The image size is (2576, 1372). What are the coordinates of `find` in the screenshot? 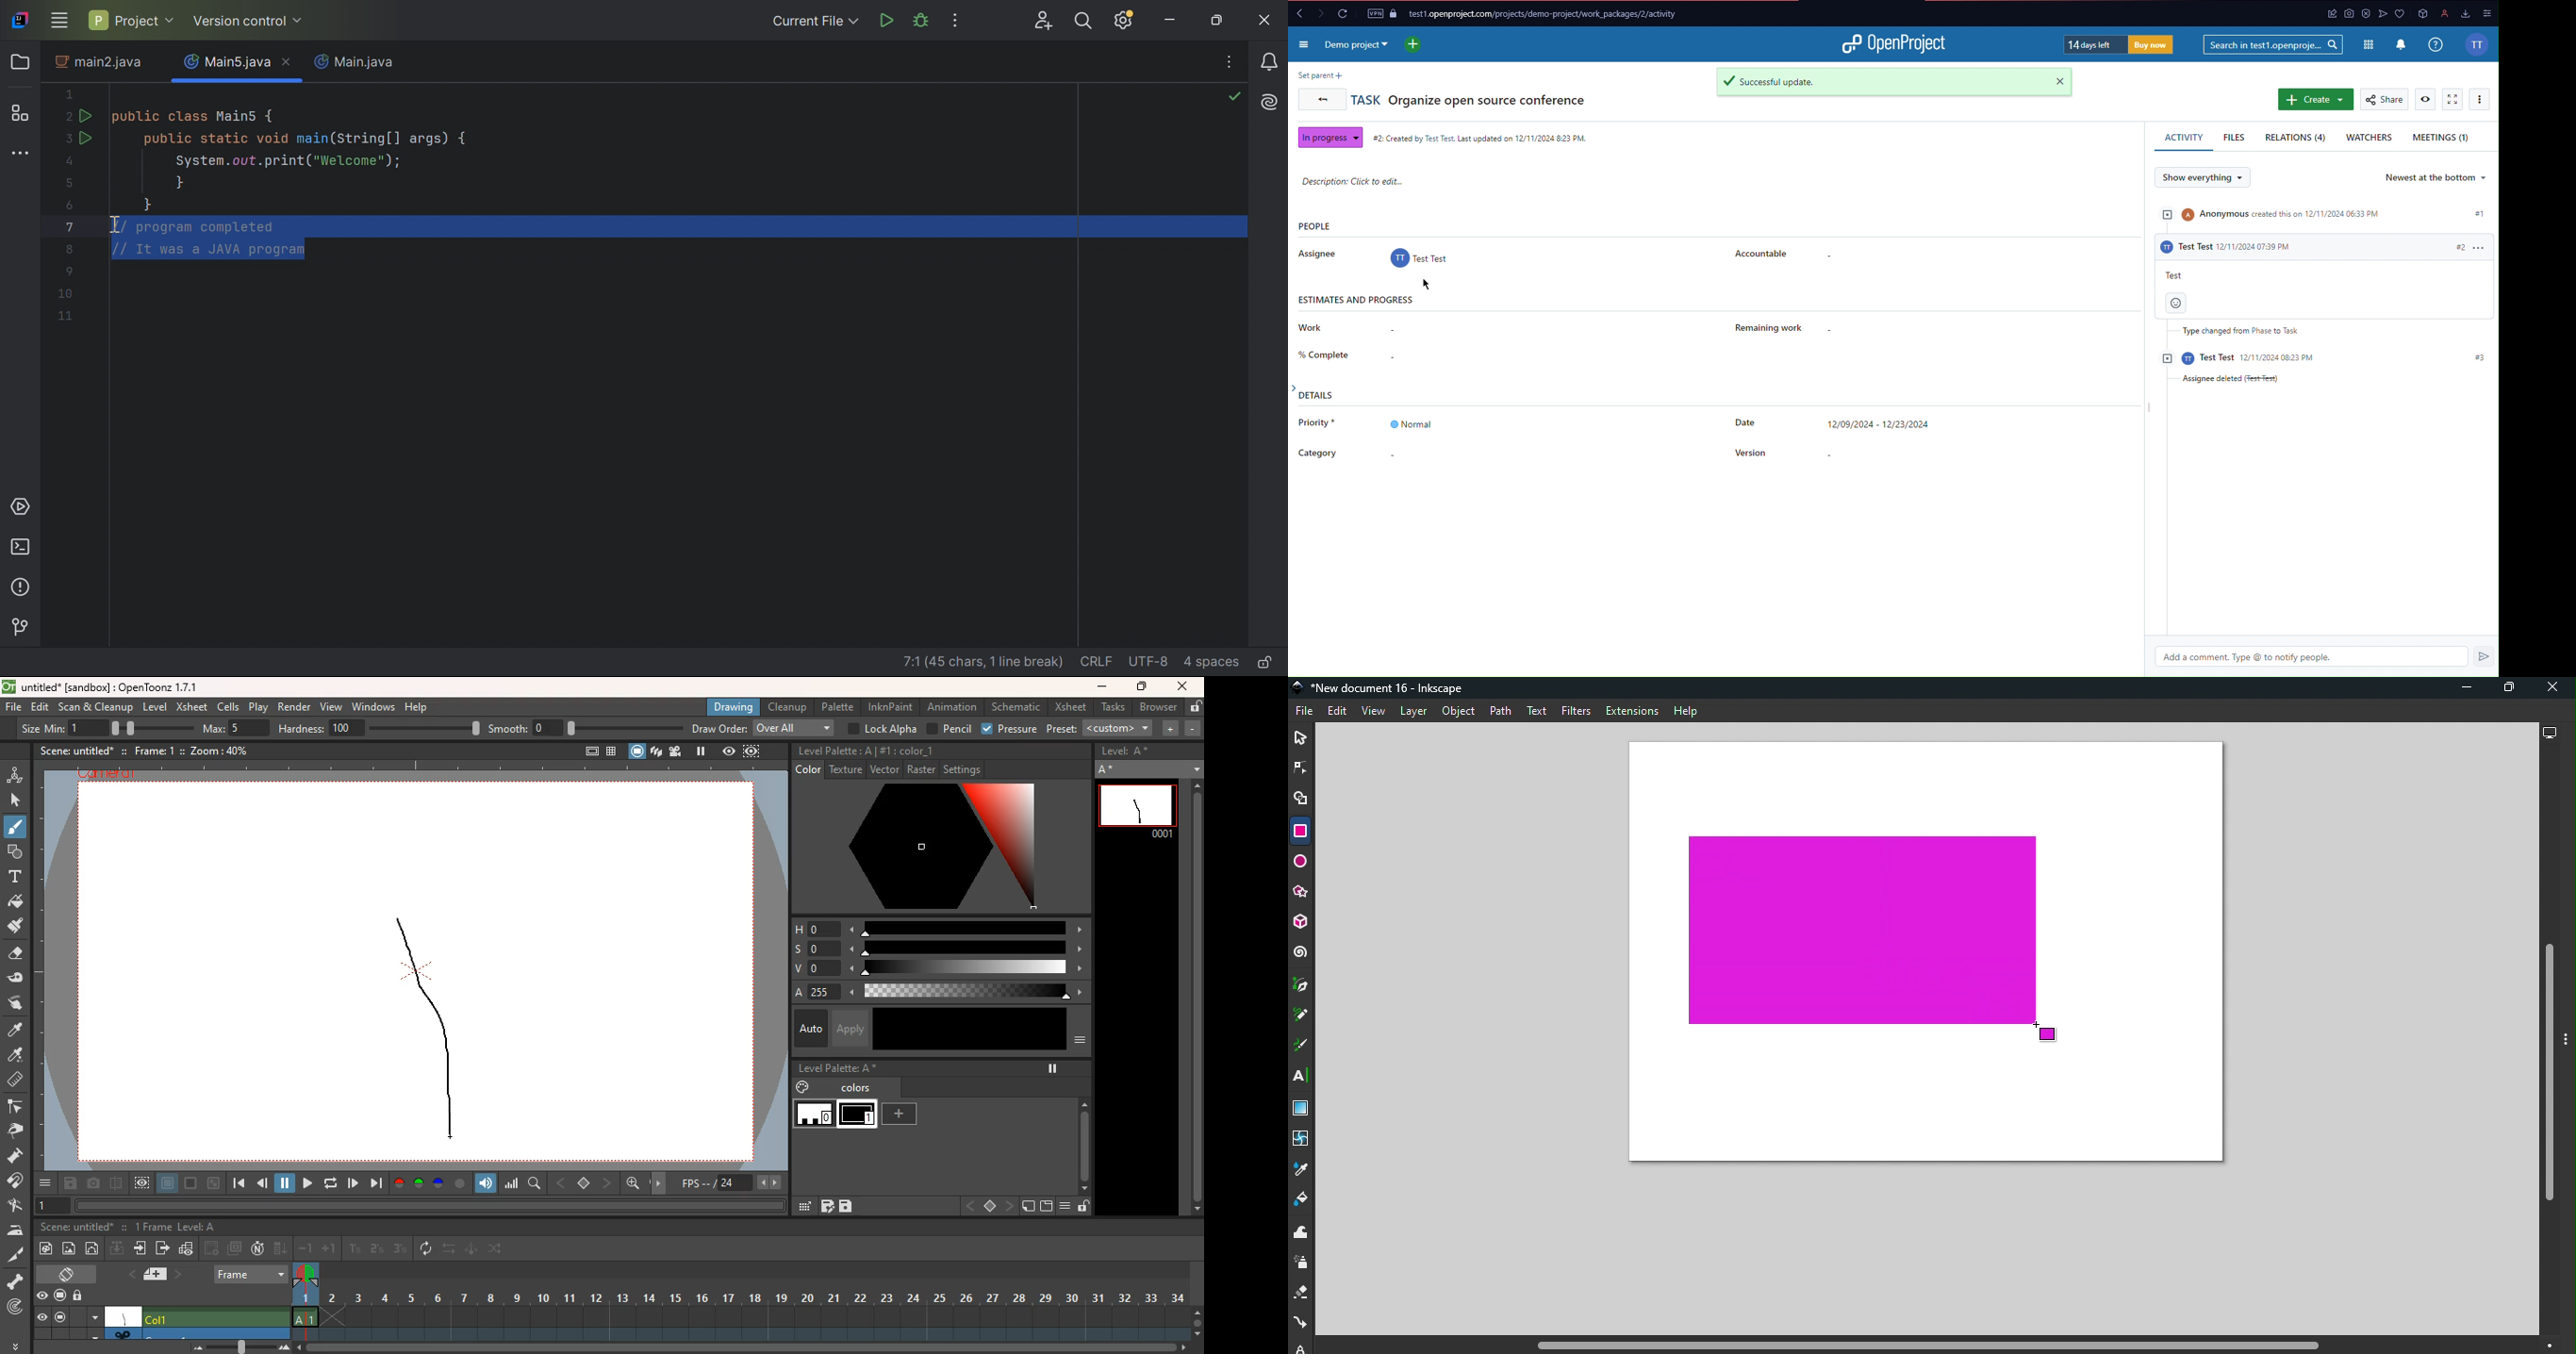 It's located at (536, 1184).